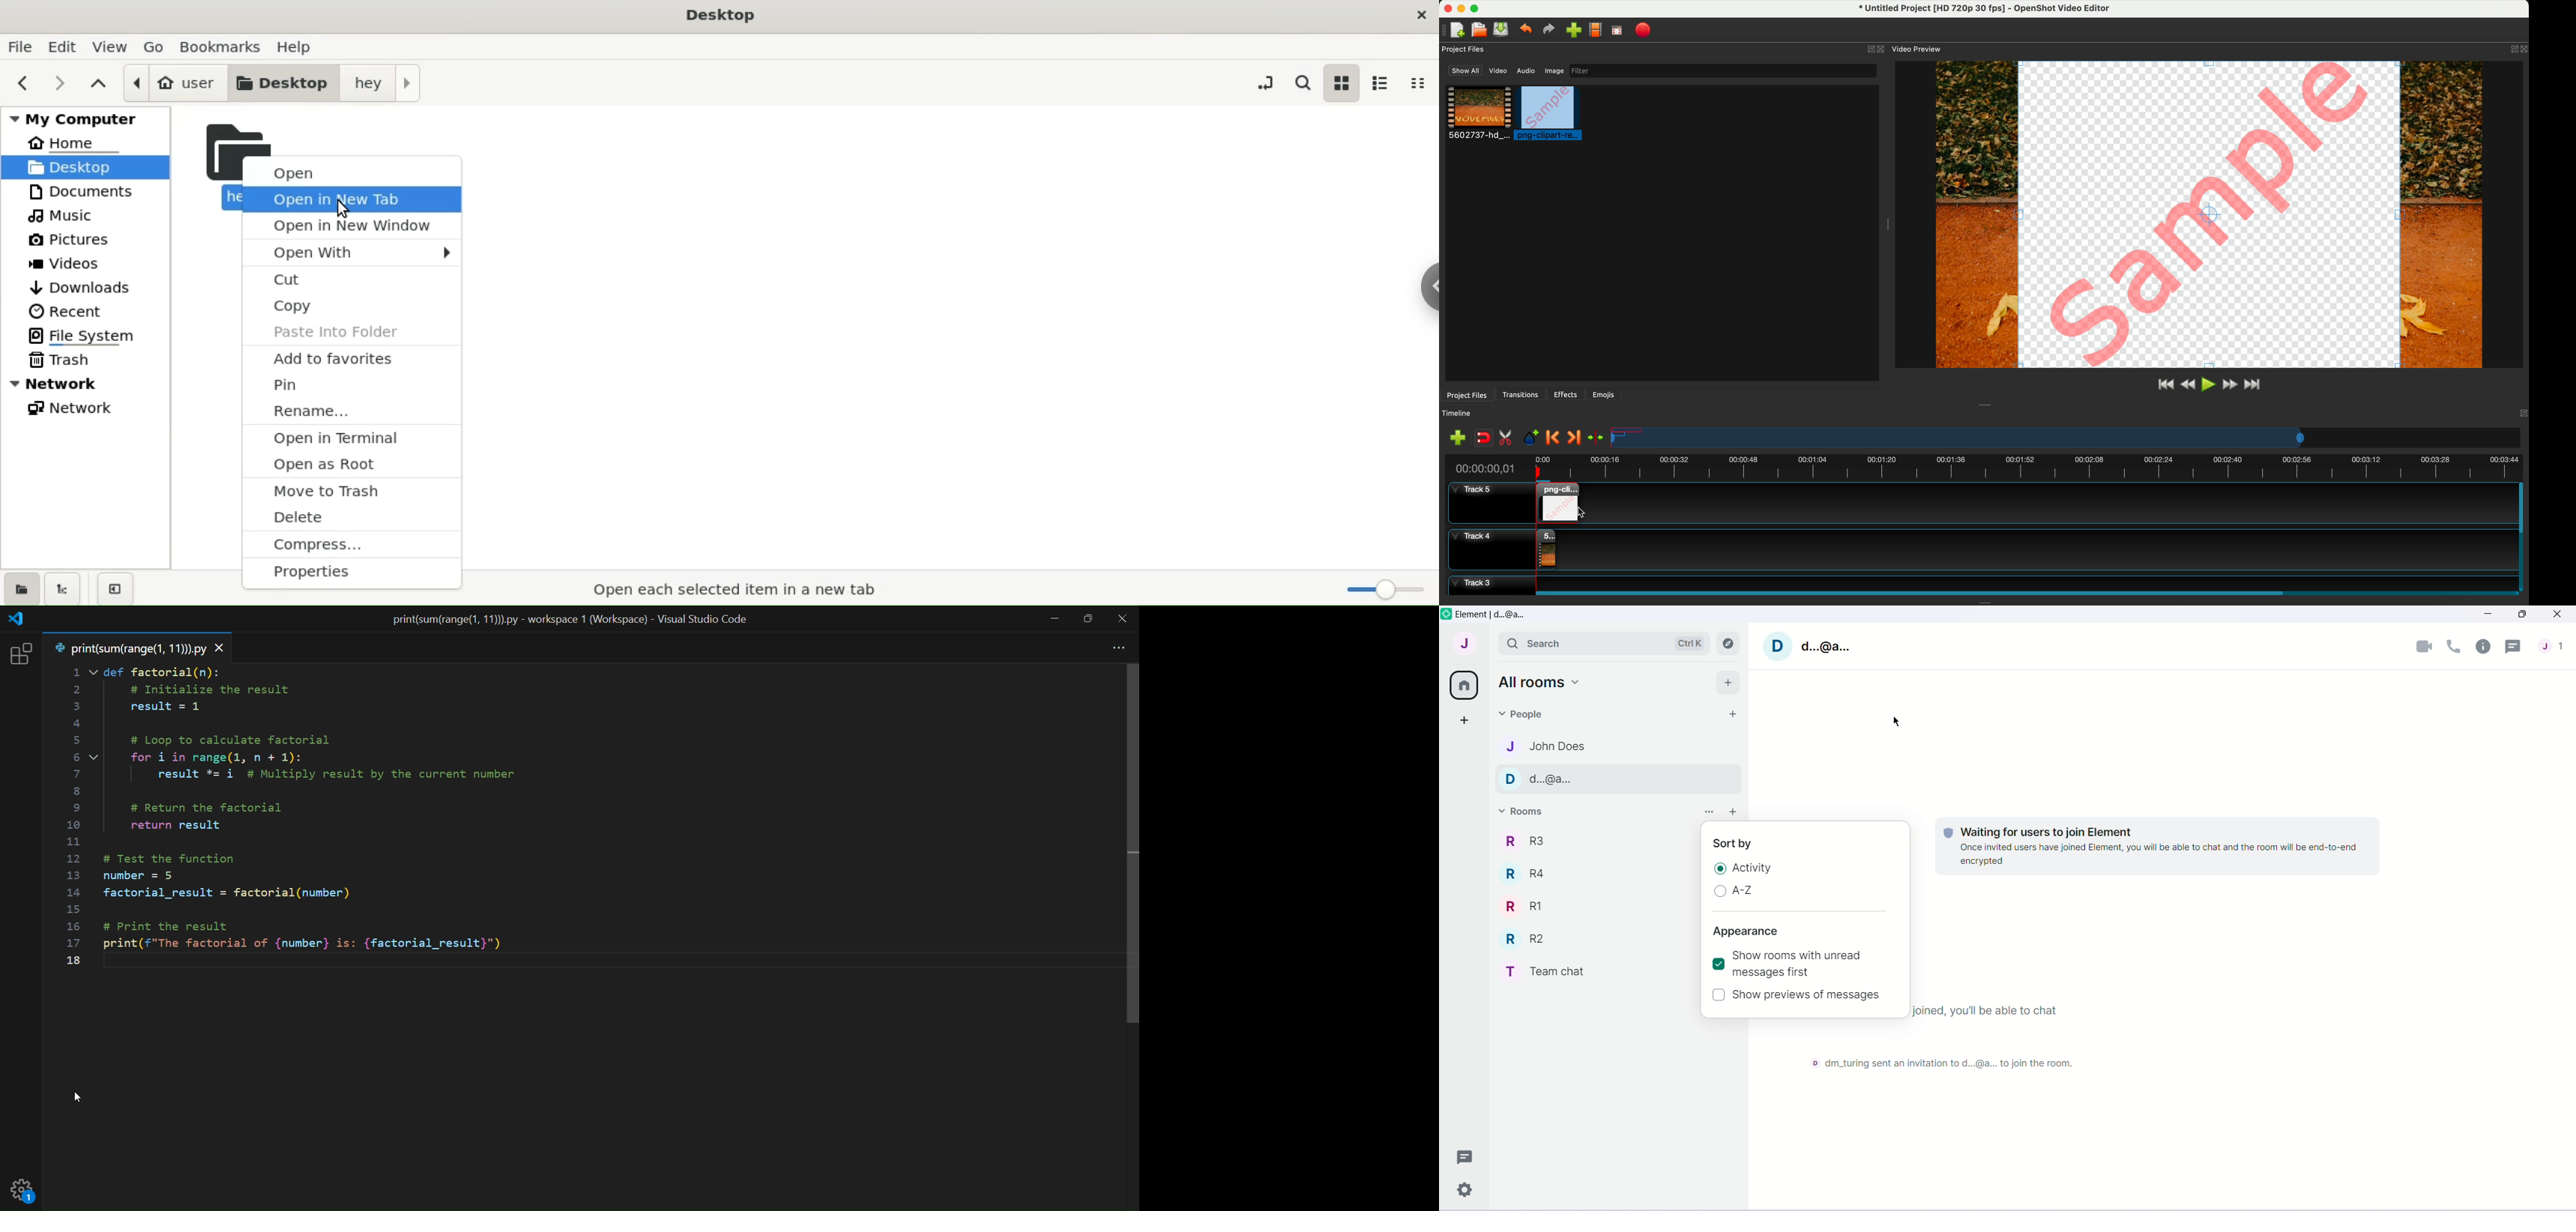 The image size is (2576, 1232). What do you see at coordinates (1728, 682) in the screenshot?
I see `Add` at bounding box center [1728, 682].